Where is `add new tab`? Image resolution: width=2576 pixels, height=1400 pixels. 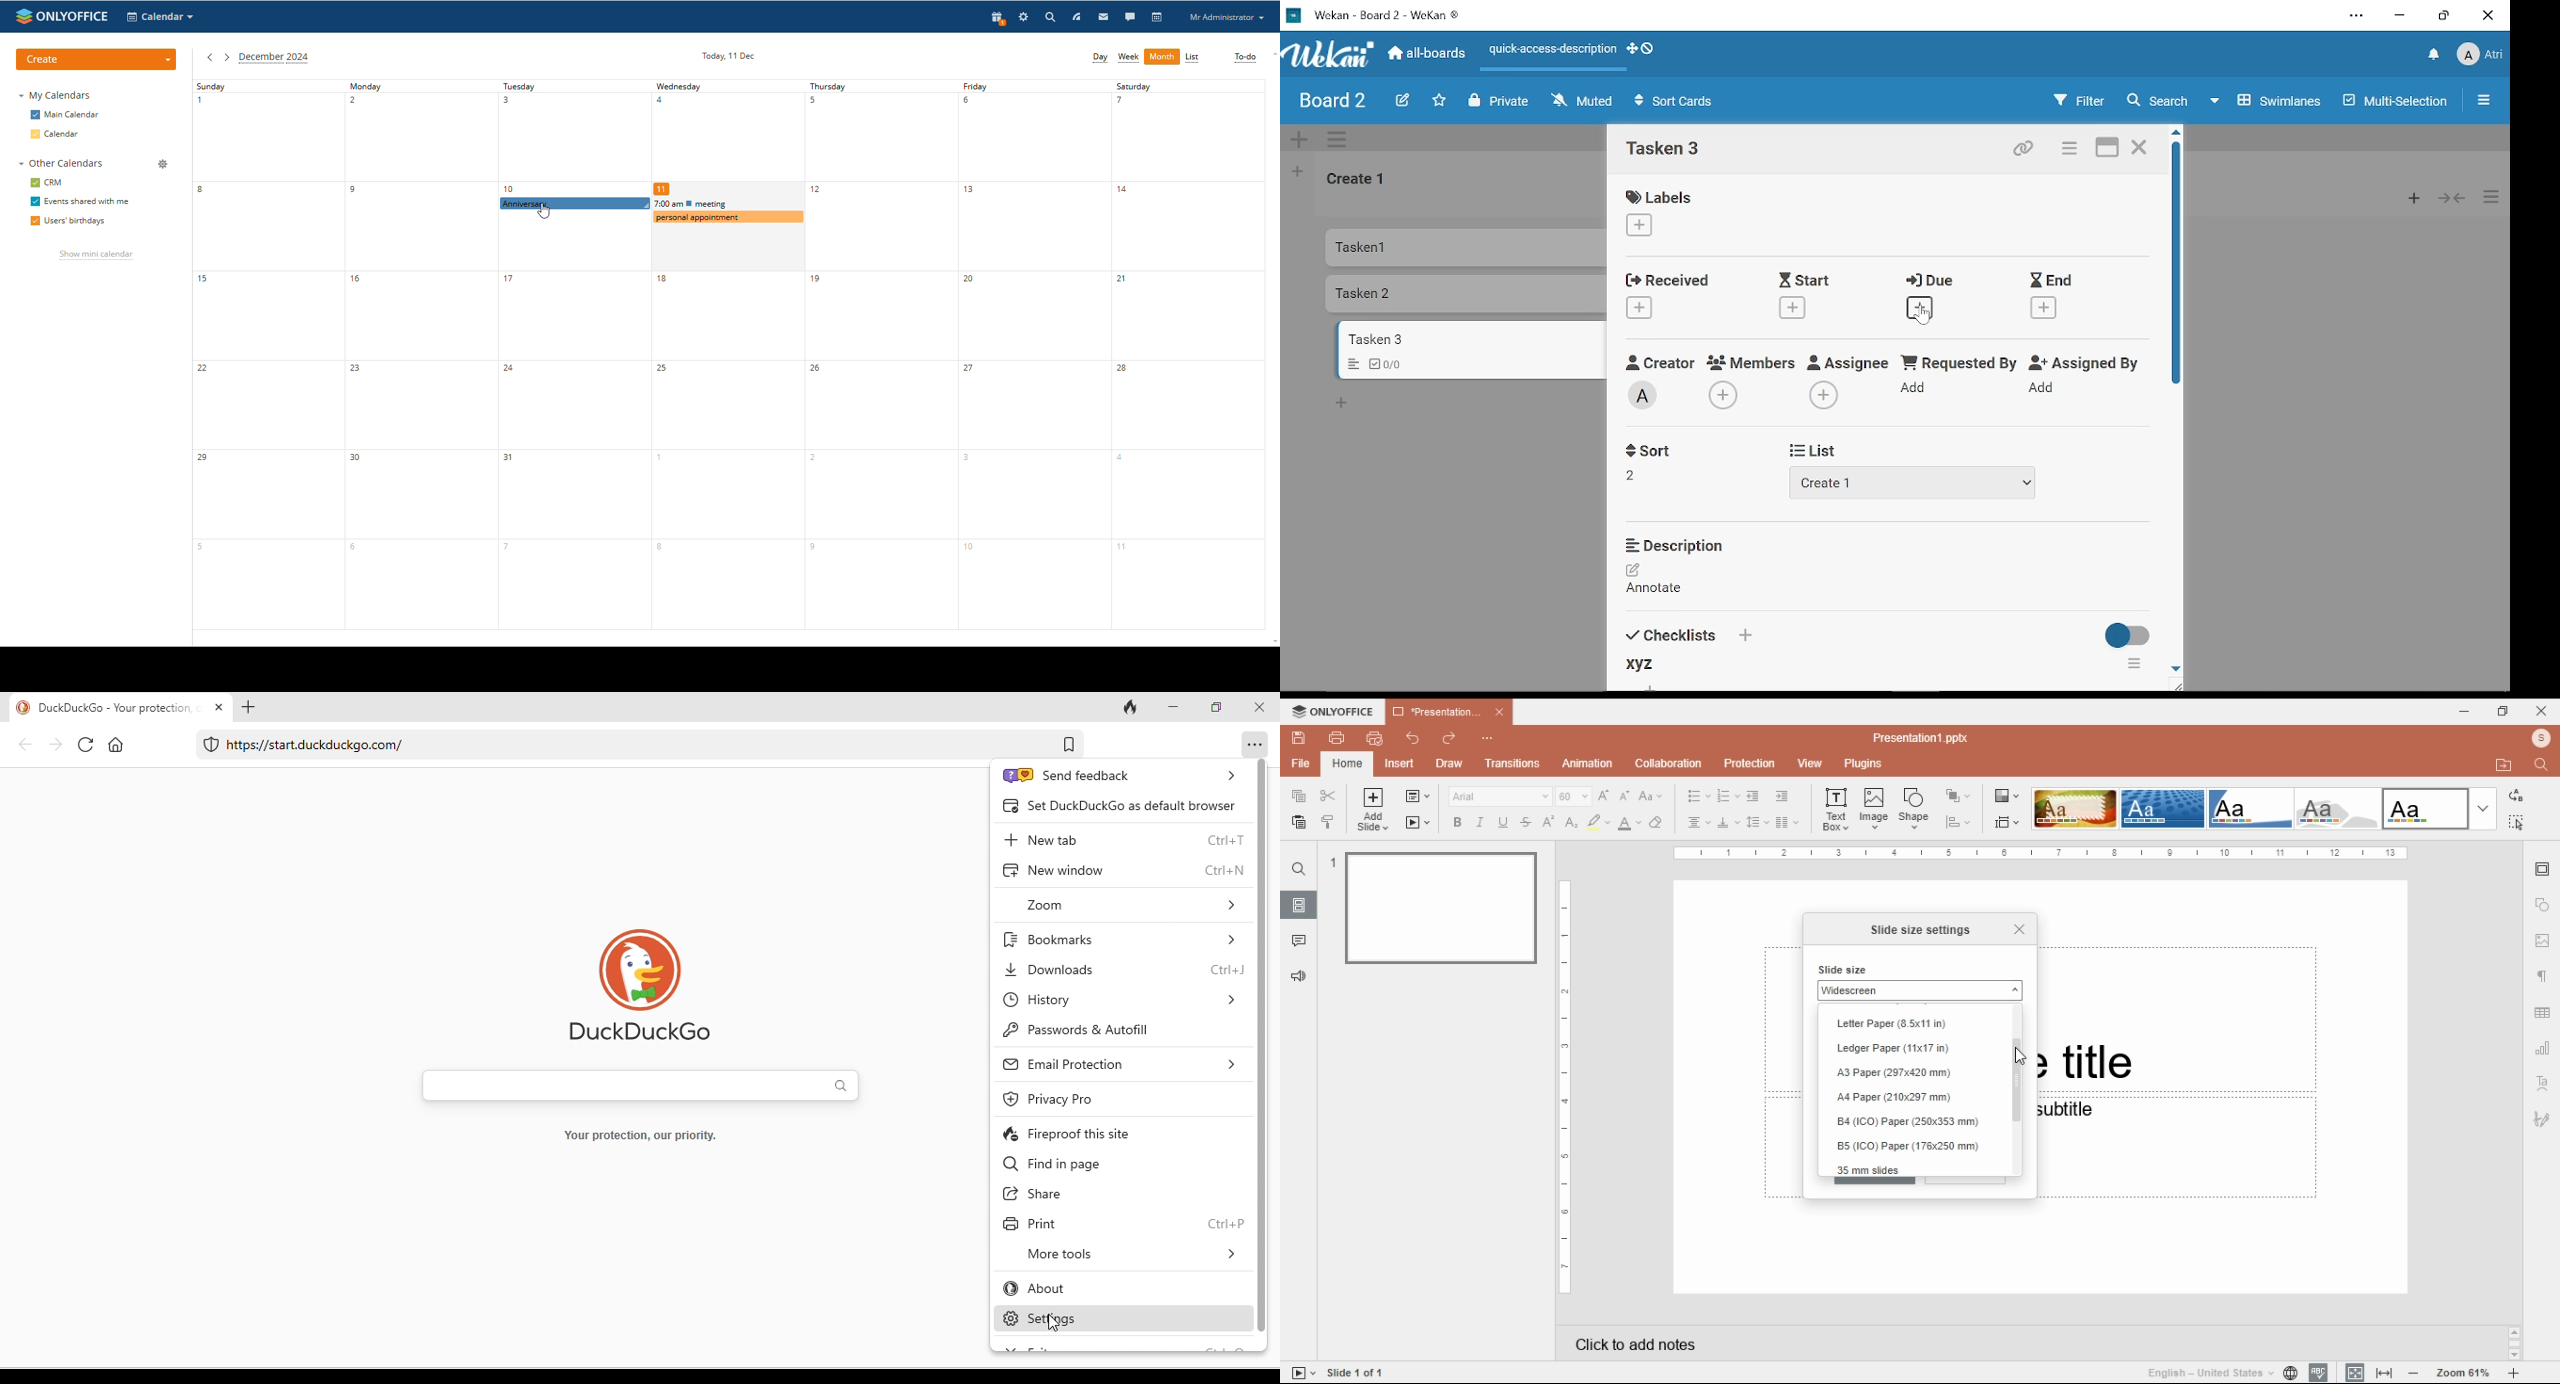 add new tab is located at coordinates (251, 708).